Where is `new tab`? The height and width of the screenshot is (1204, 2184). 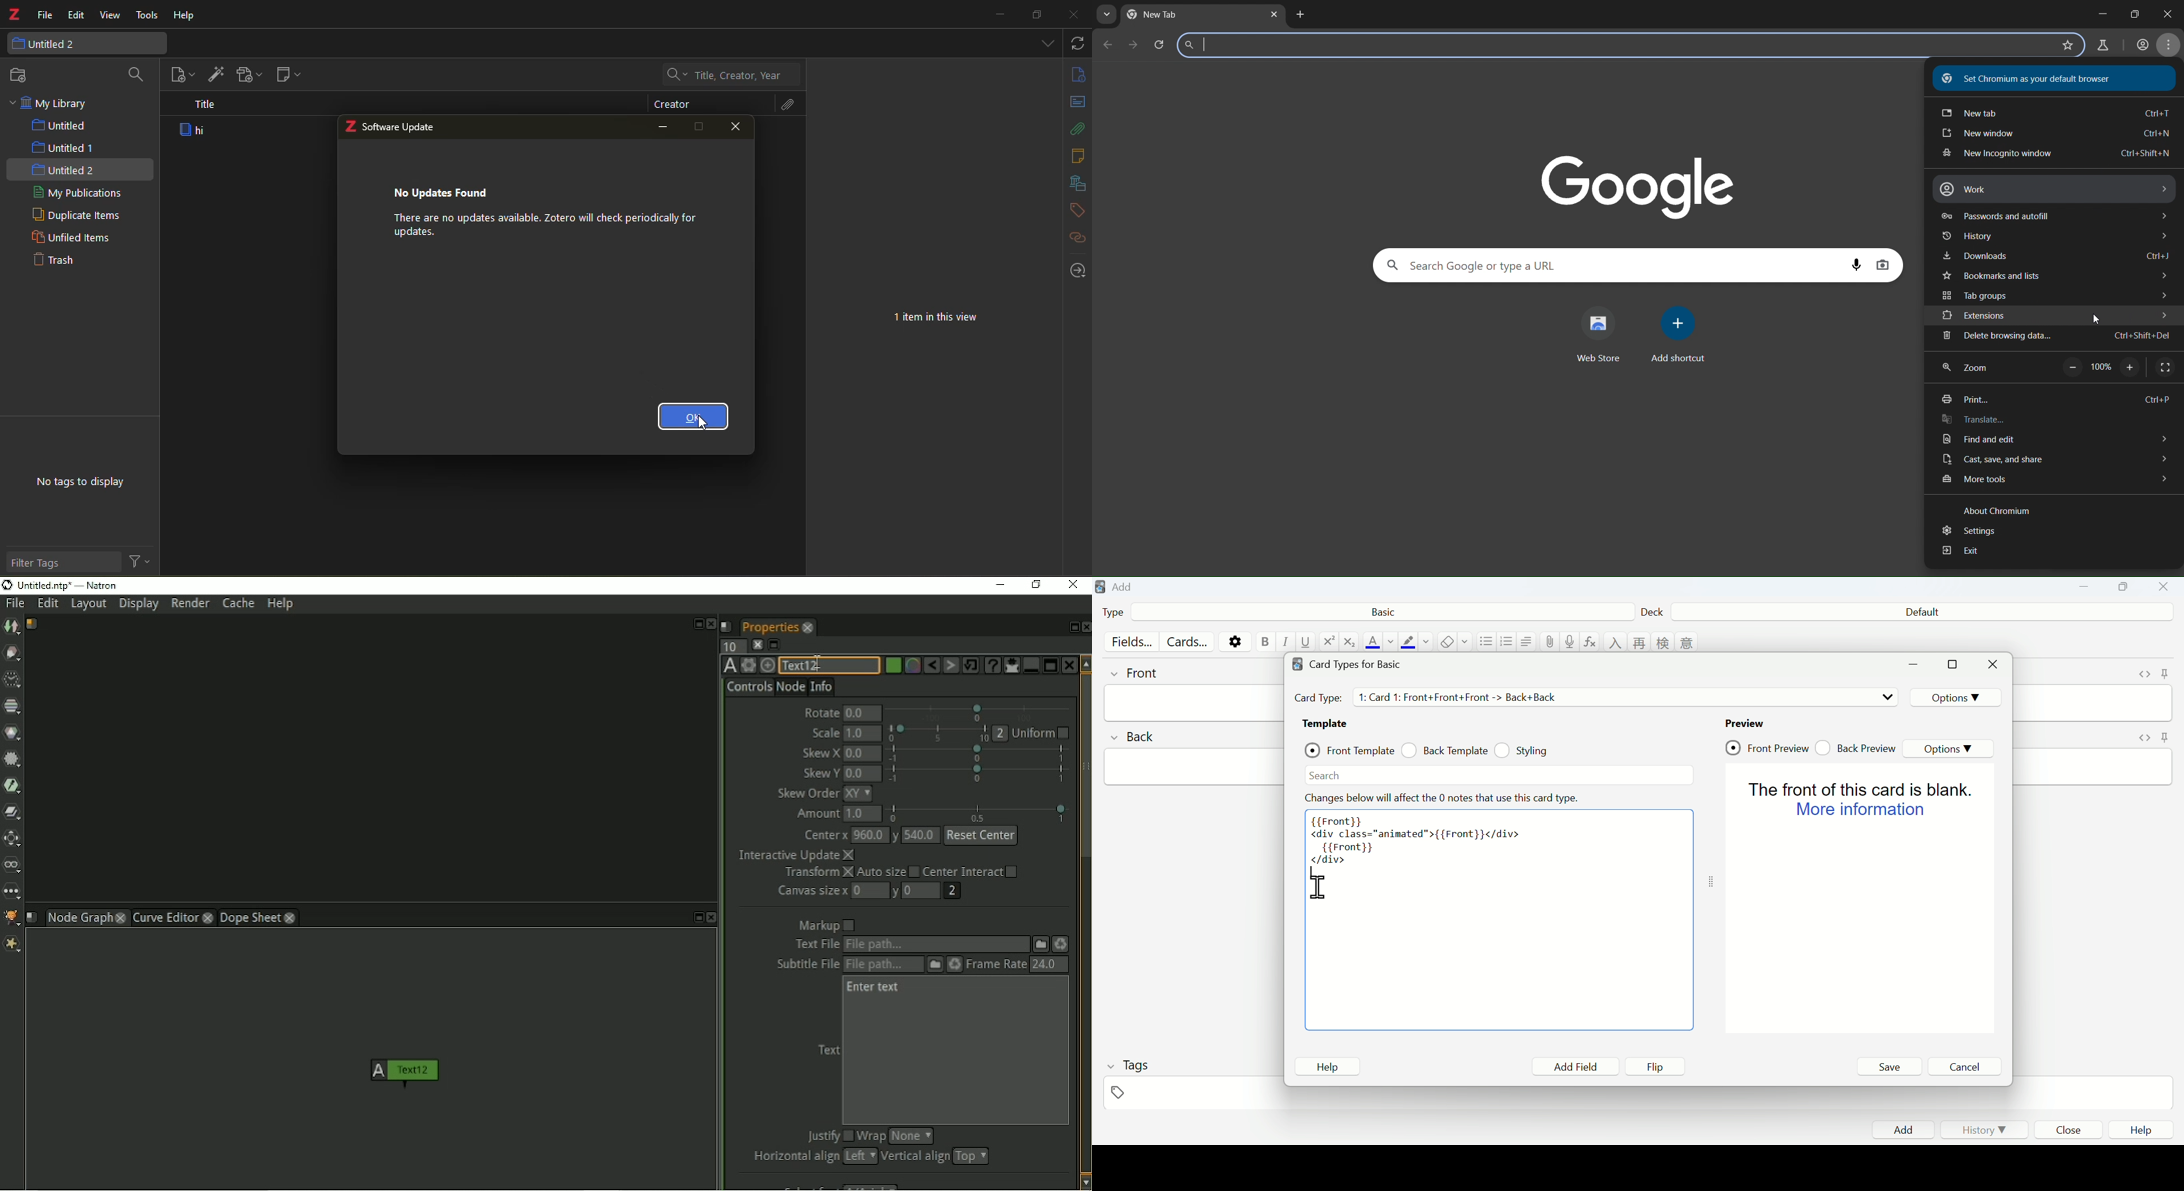
new tab is located at coordinates (1300, 15).